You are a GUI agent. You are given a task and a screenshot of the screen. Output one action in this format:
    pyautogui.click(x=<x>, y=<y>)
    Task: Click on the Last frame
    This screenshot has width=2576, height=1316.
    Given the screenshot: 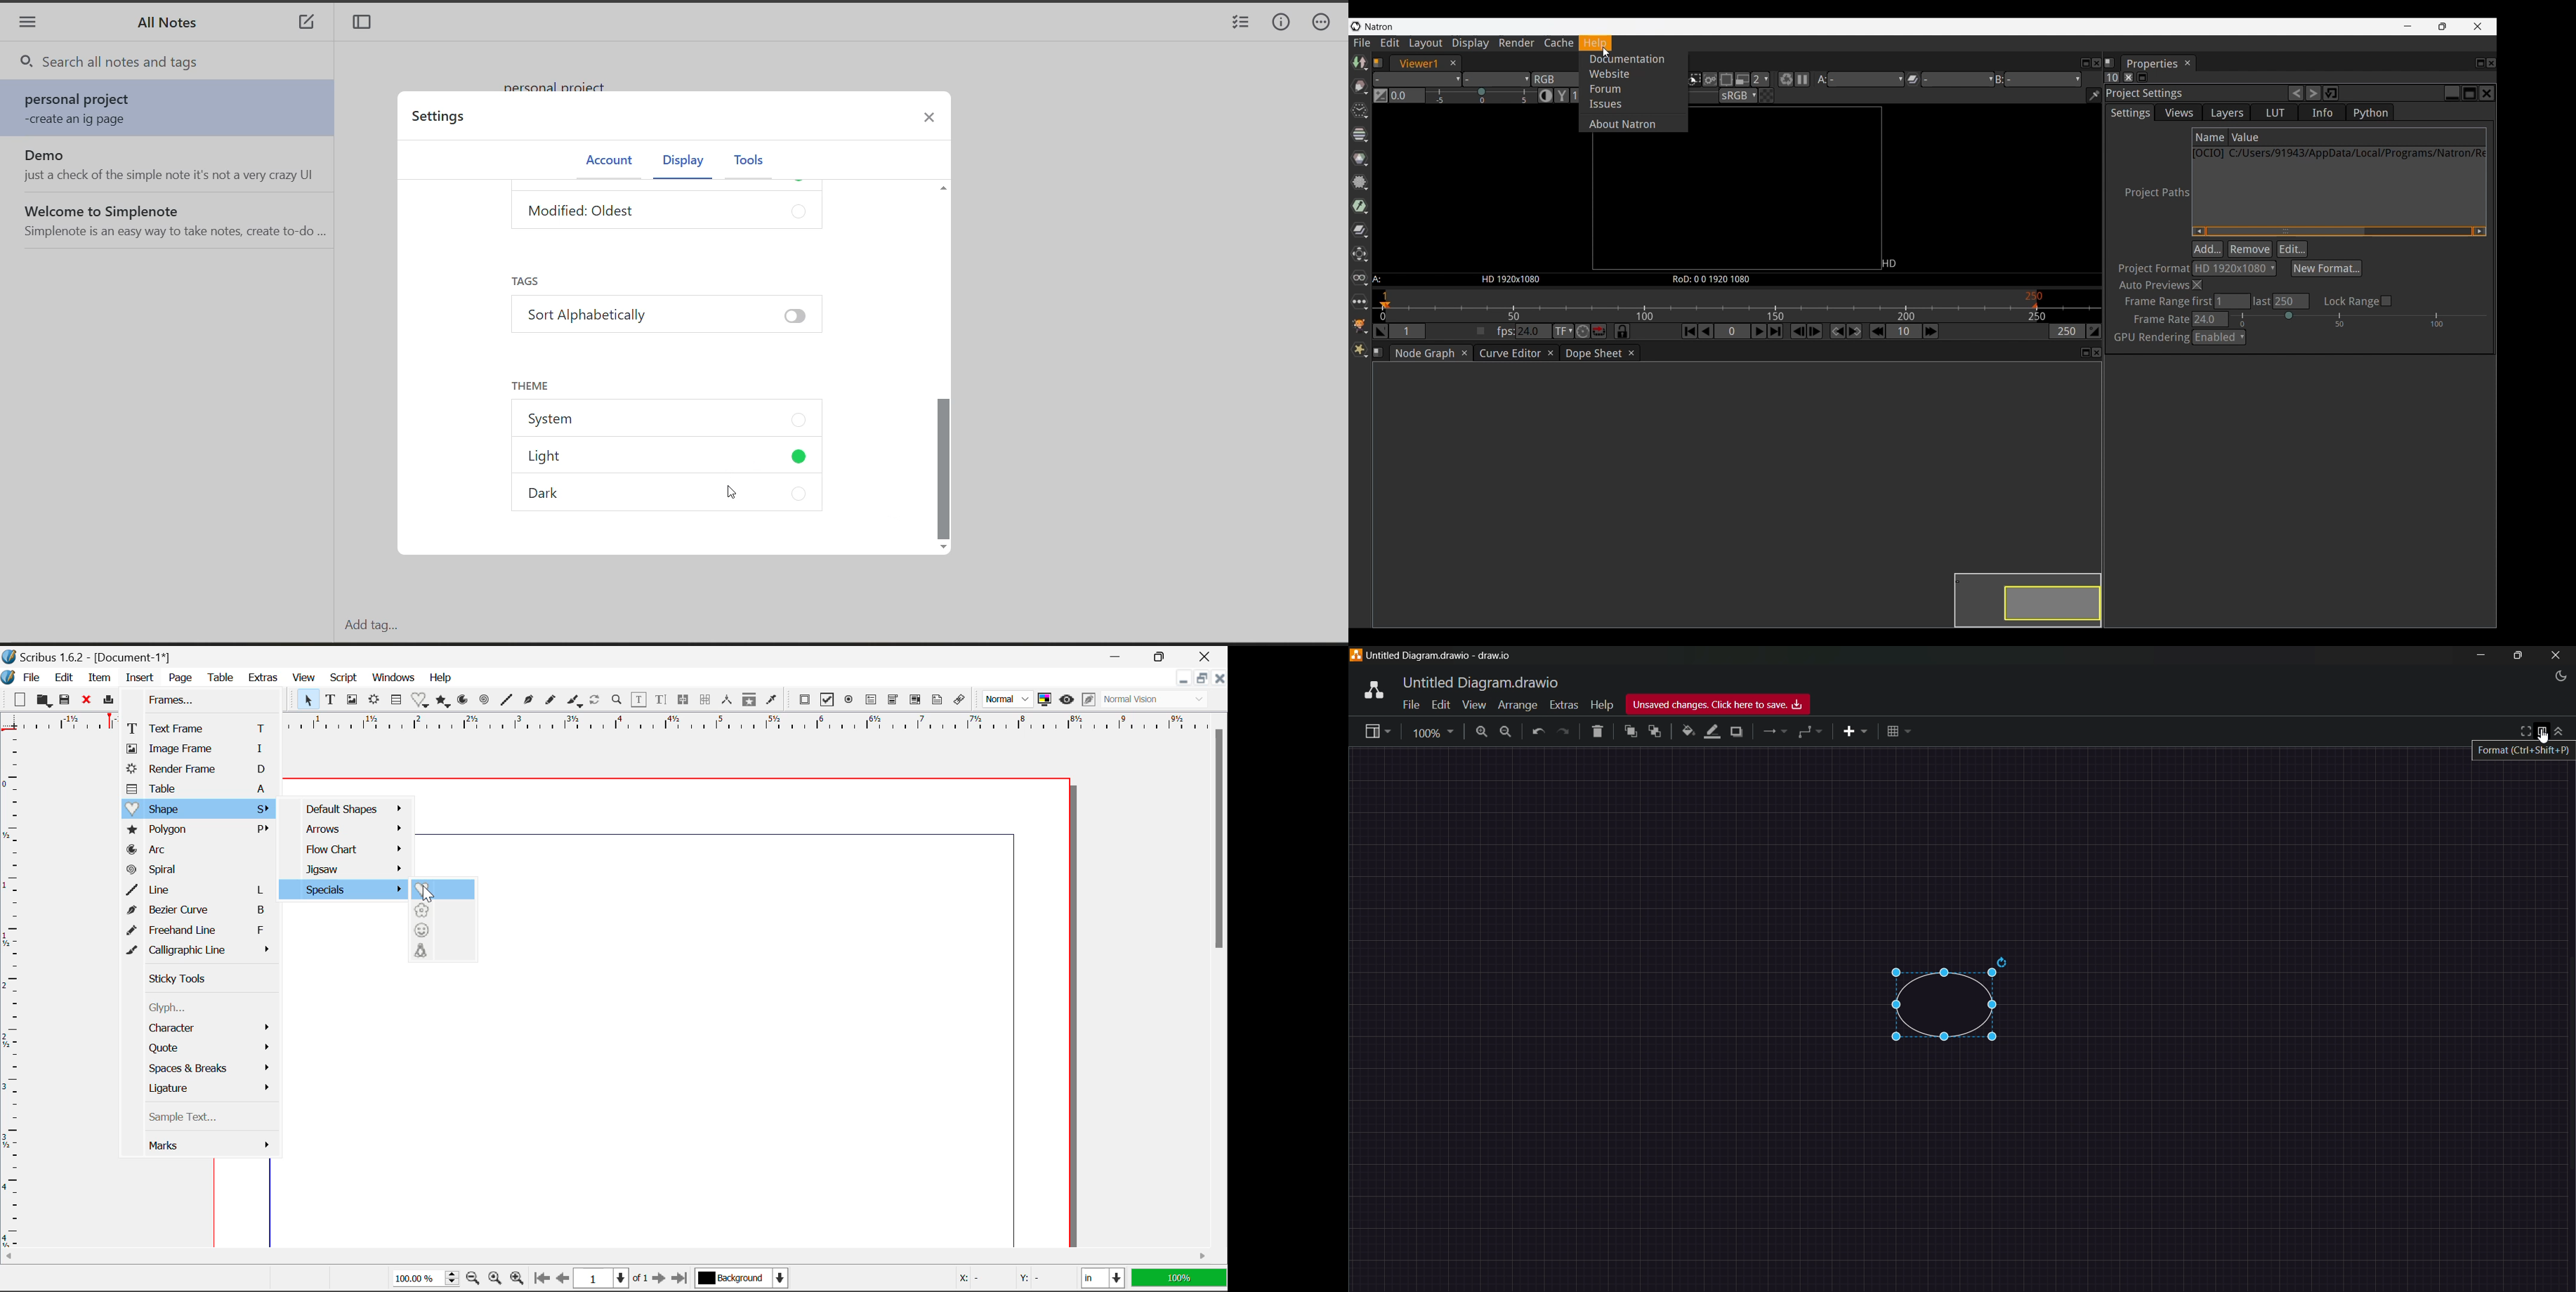 What is the action you would take?
    pyautogui.click(x=1776, y=331)
    